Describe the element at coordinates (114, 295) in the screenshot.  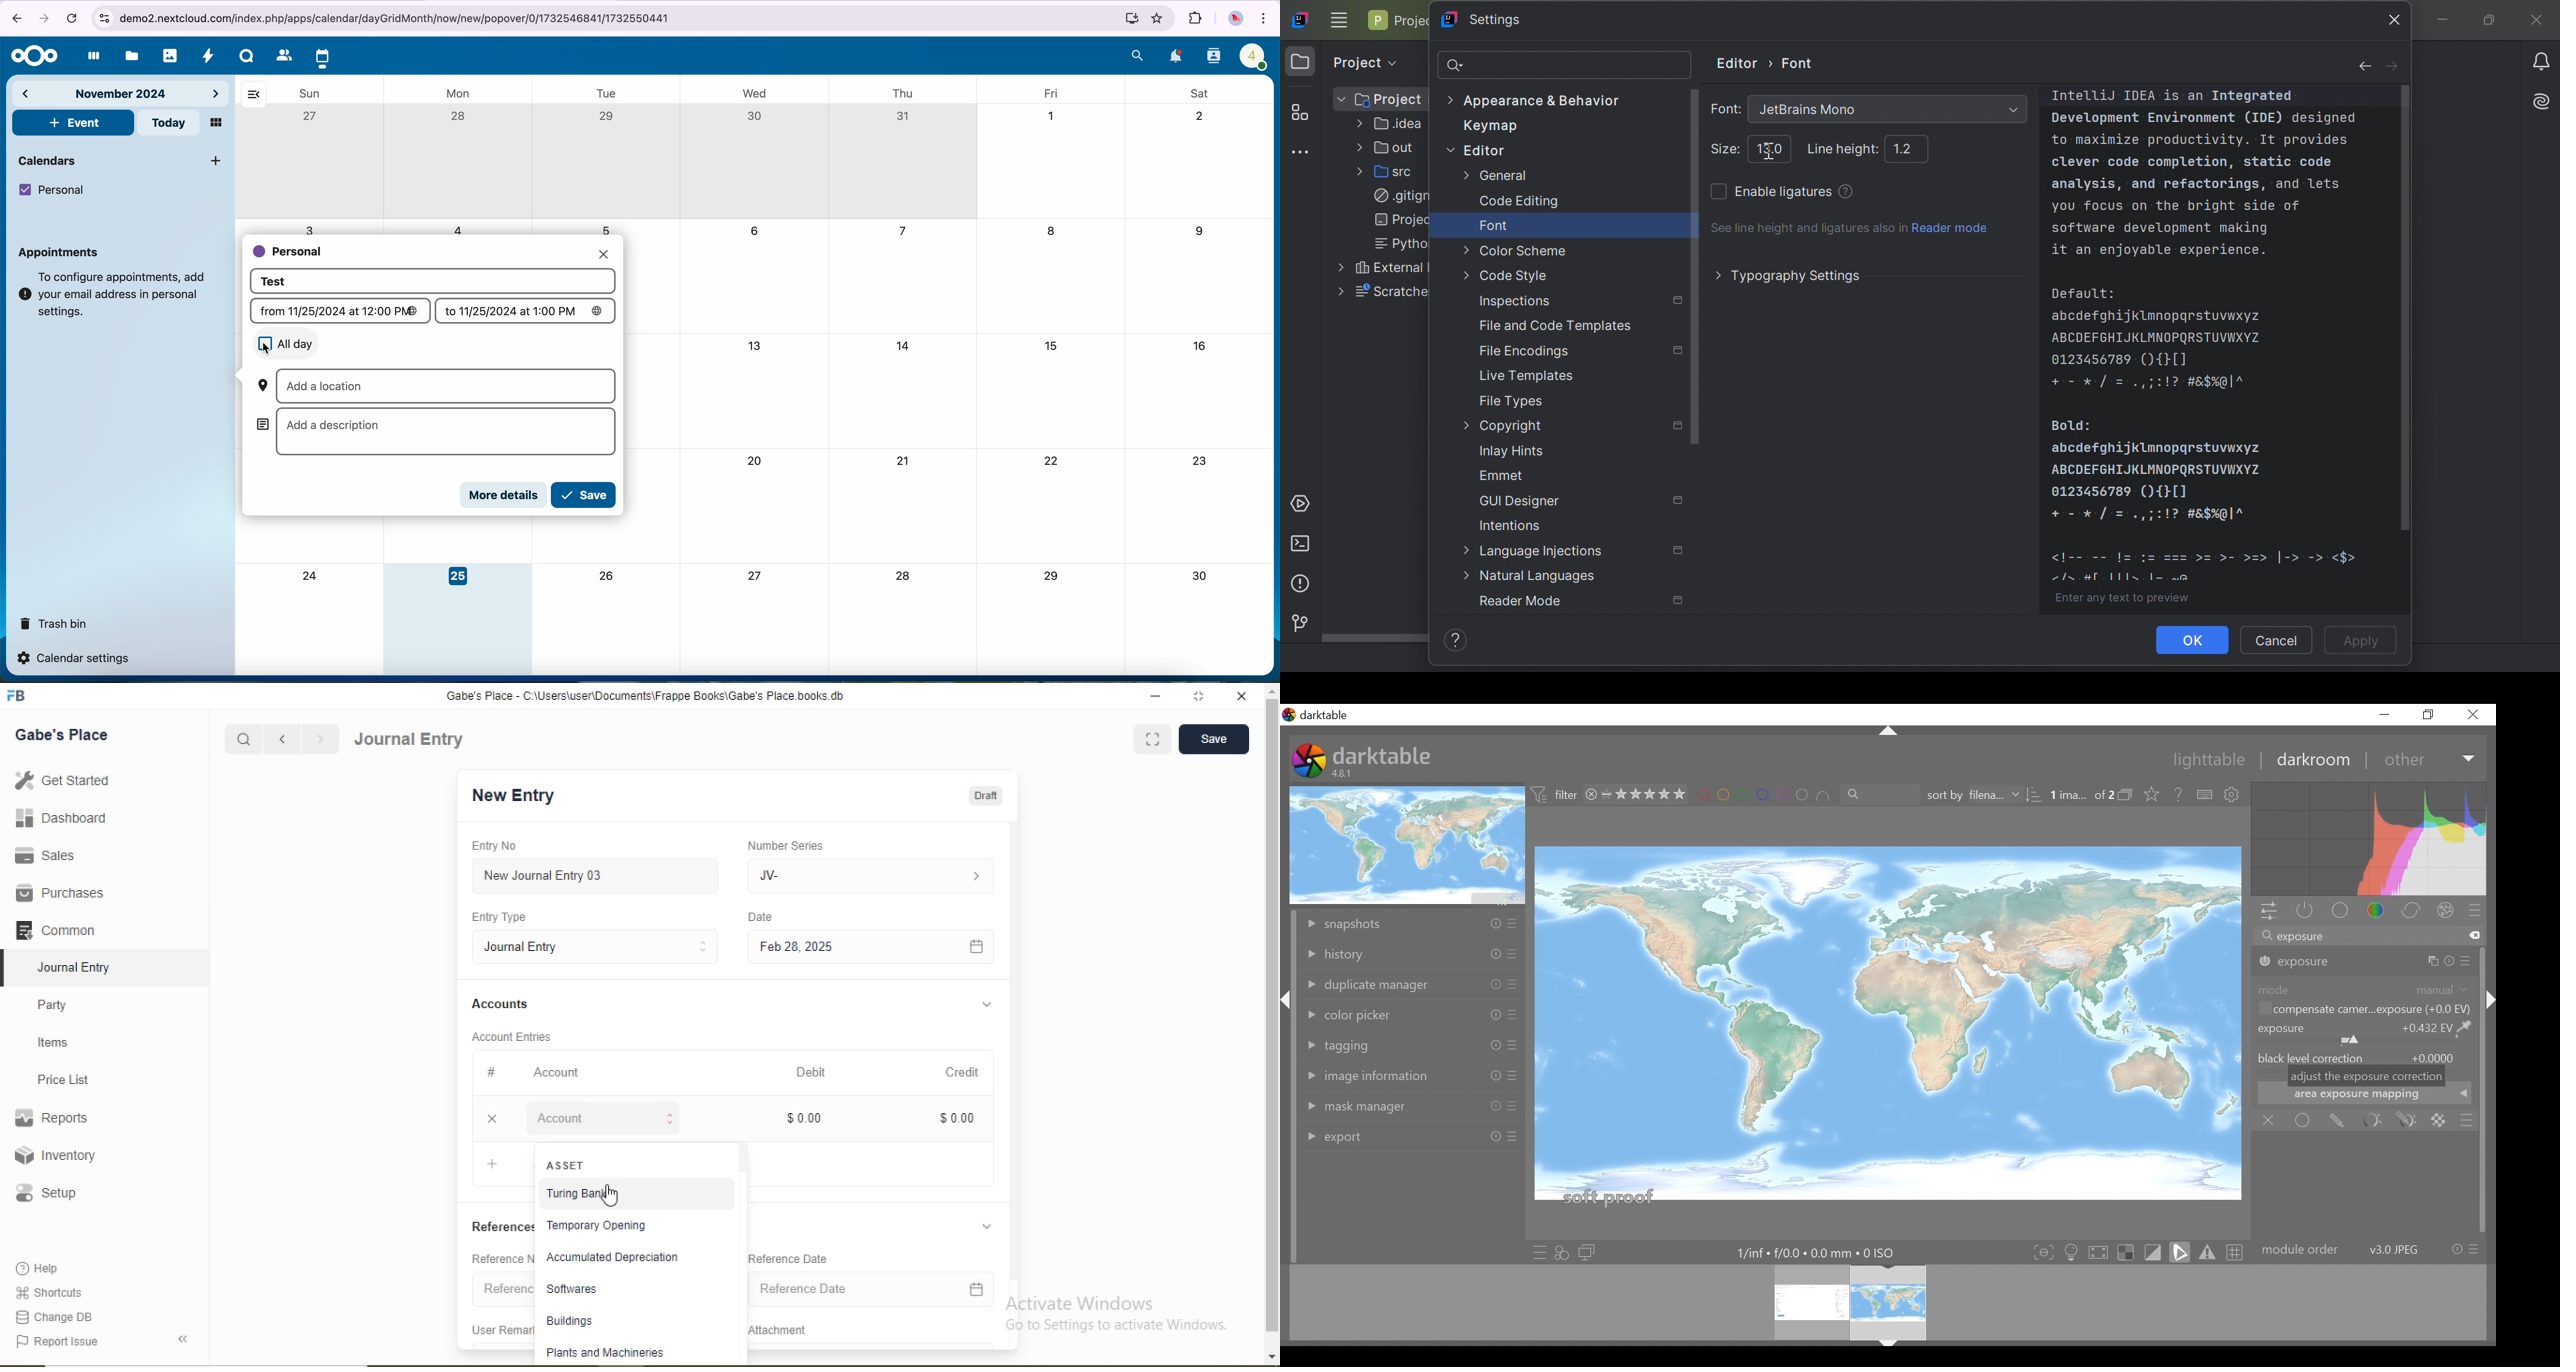
I see `note` at that location.